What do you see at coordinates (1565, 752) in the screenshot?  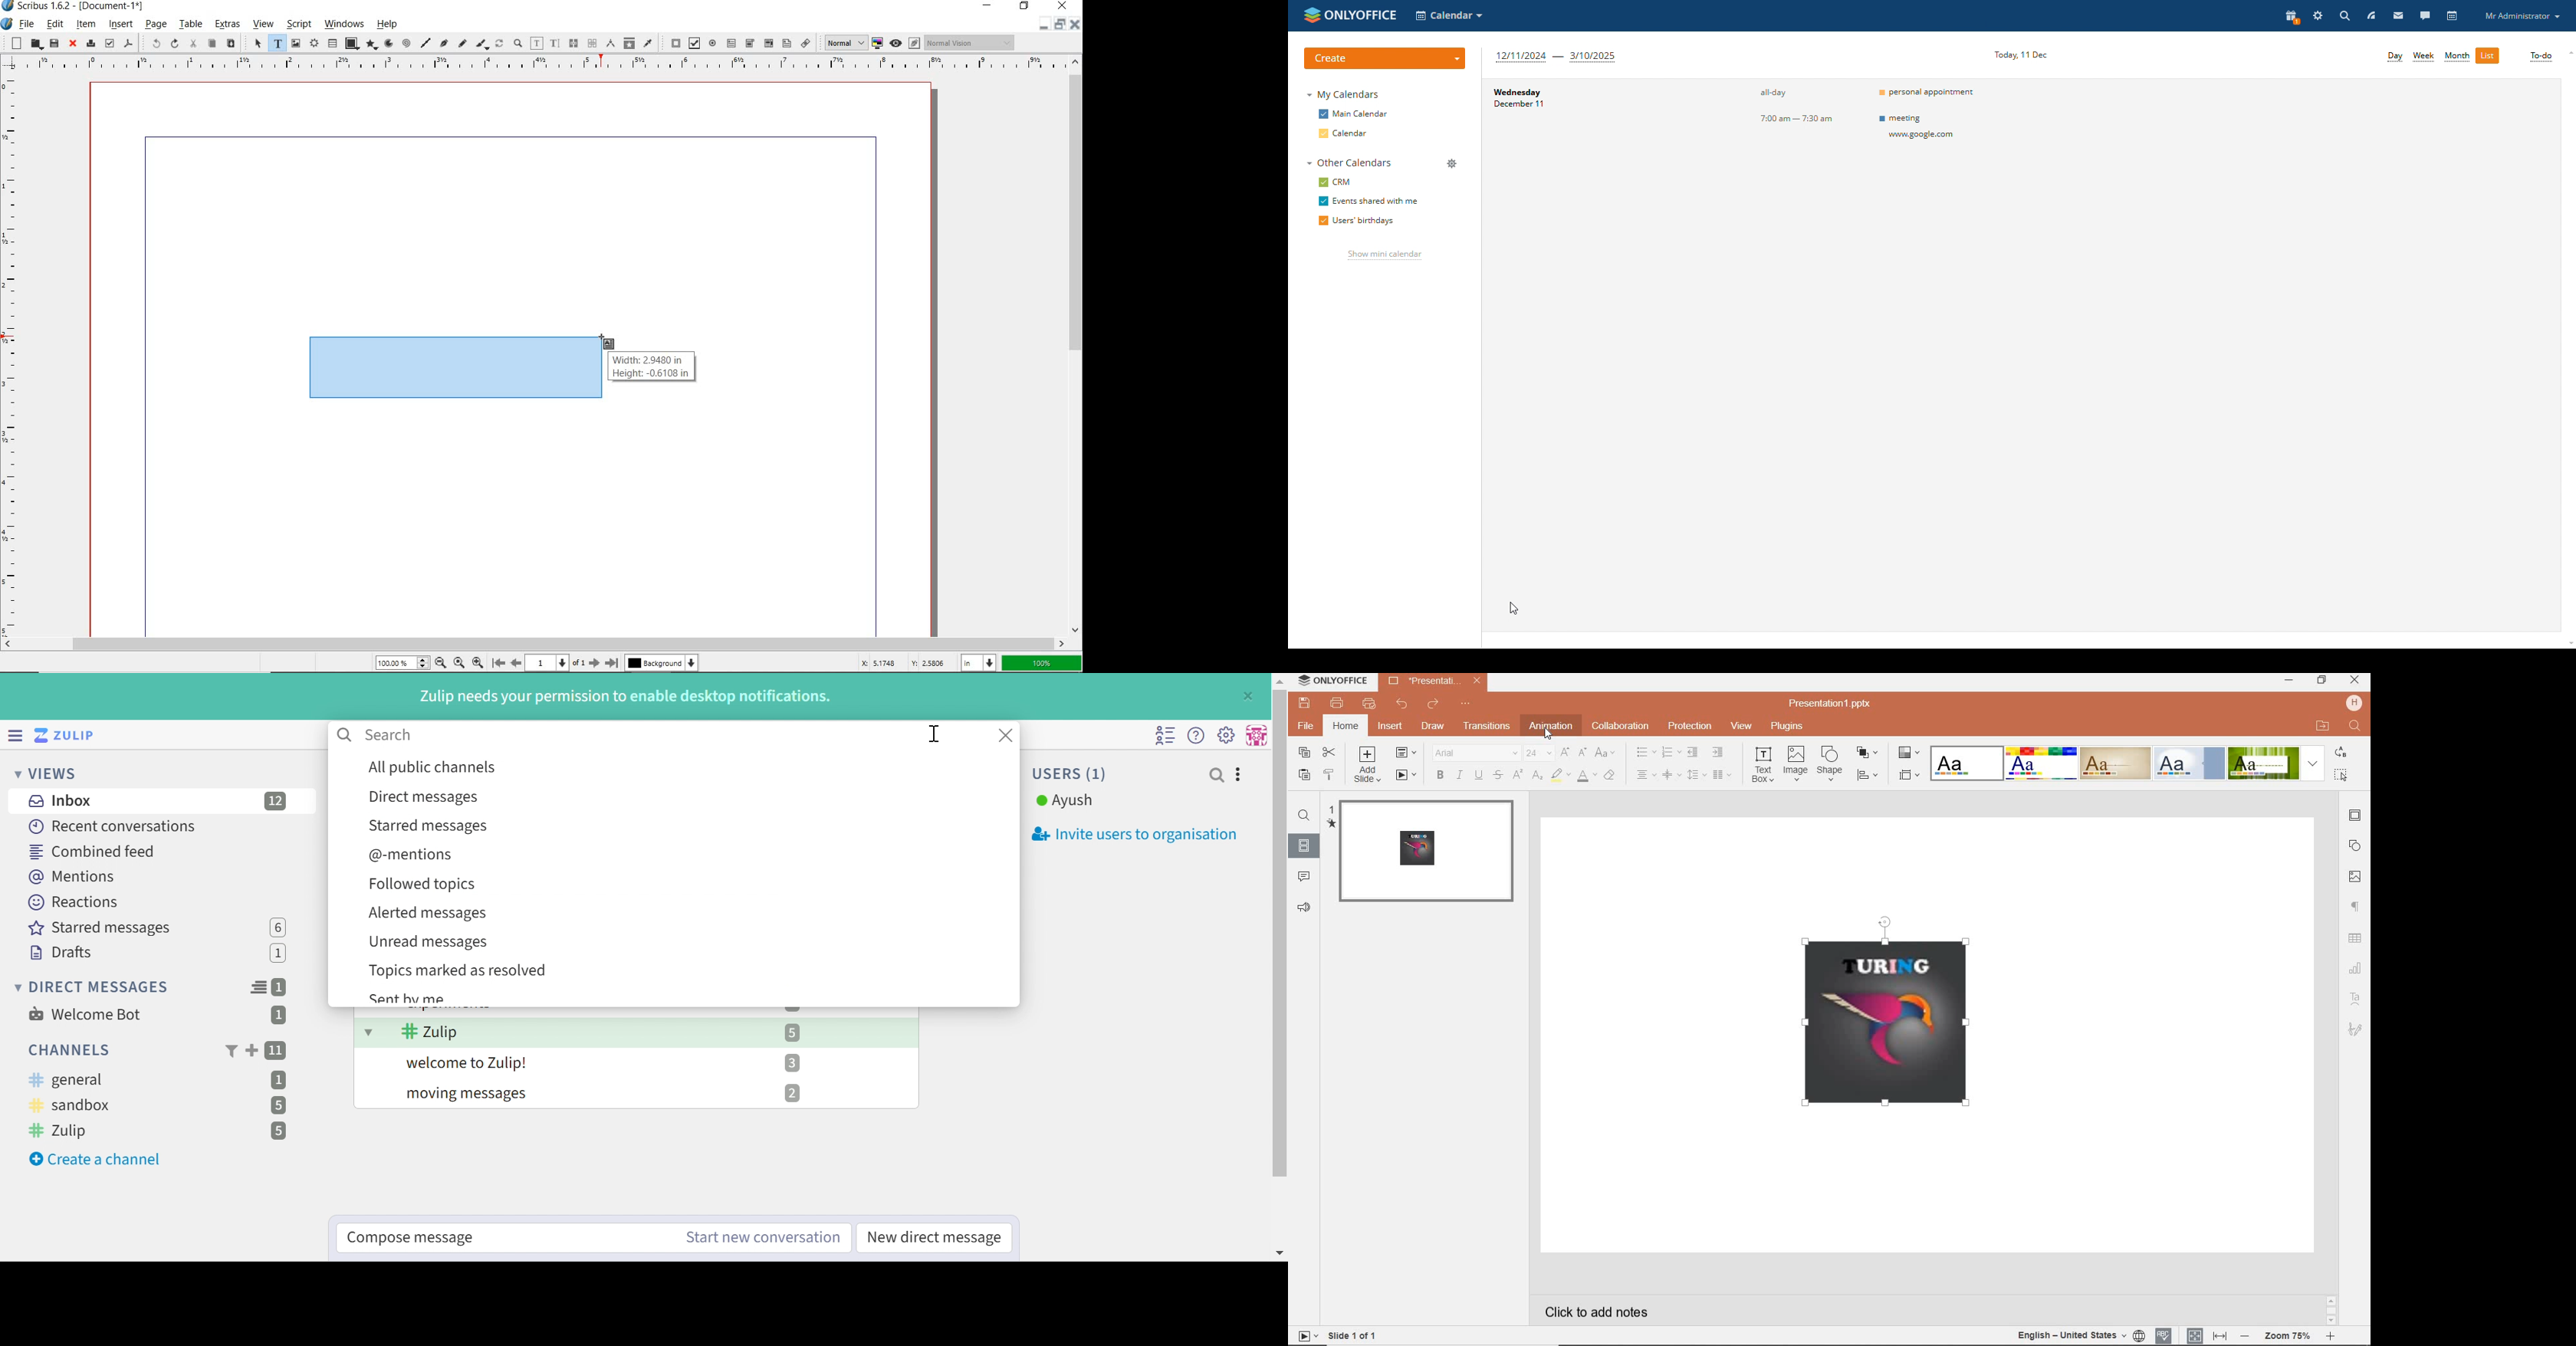 I see `increment font size` at bounding box center [1565, 752].